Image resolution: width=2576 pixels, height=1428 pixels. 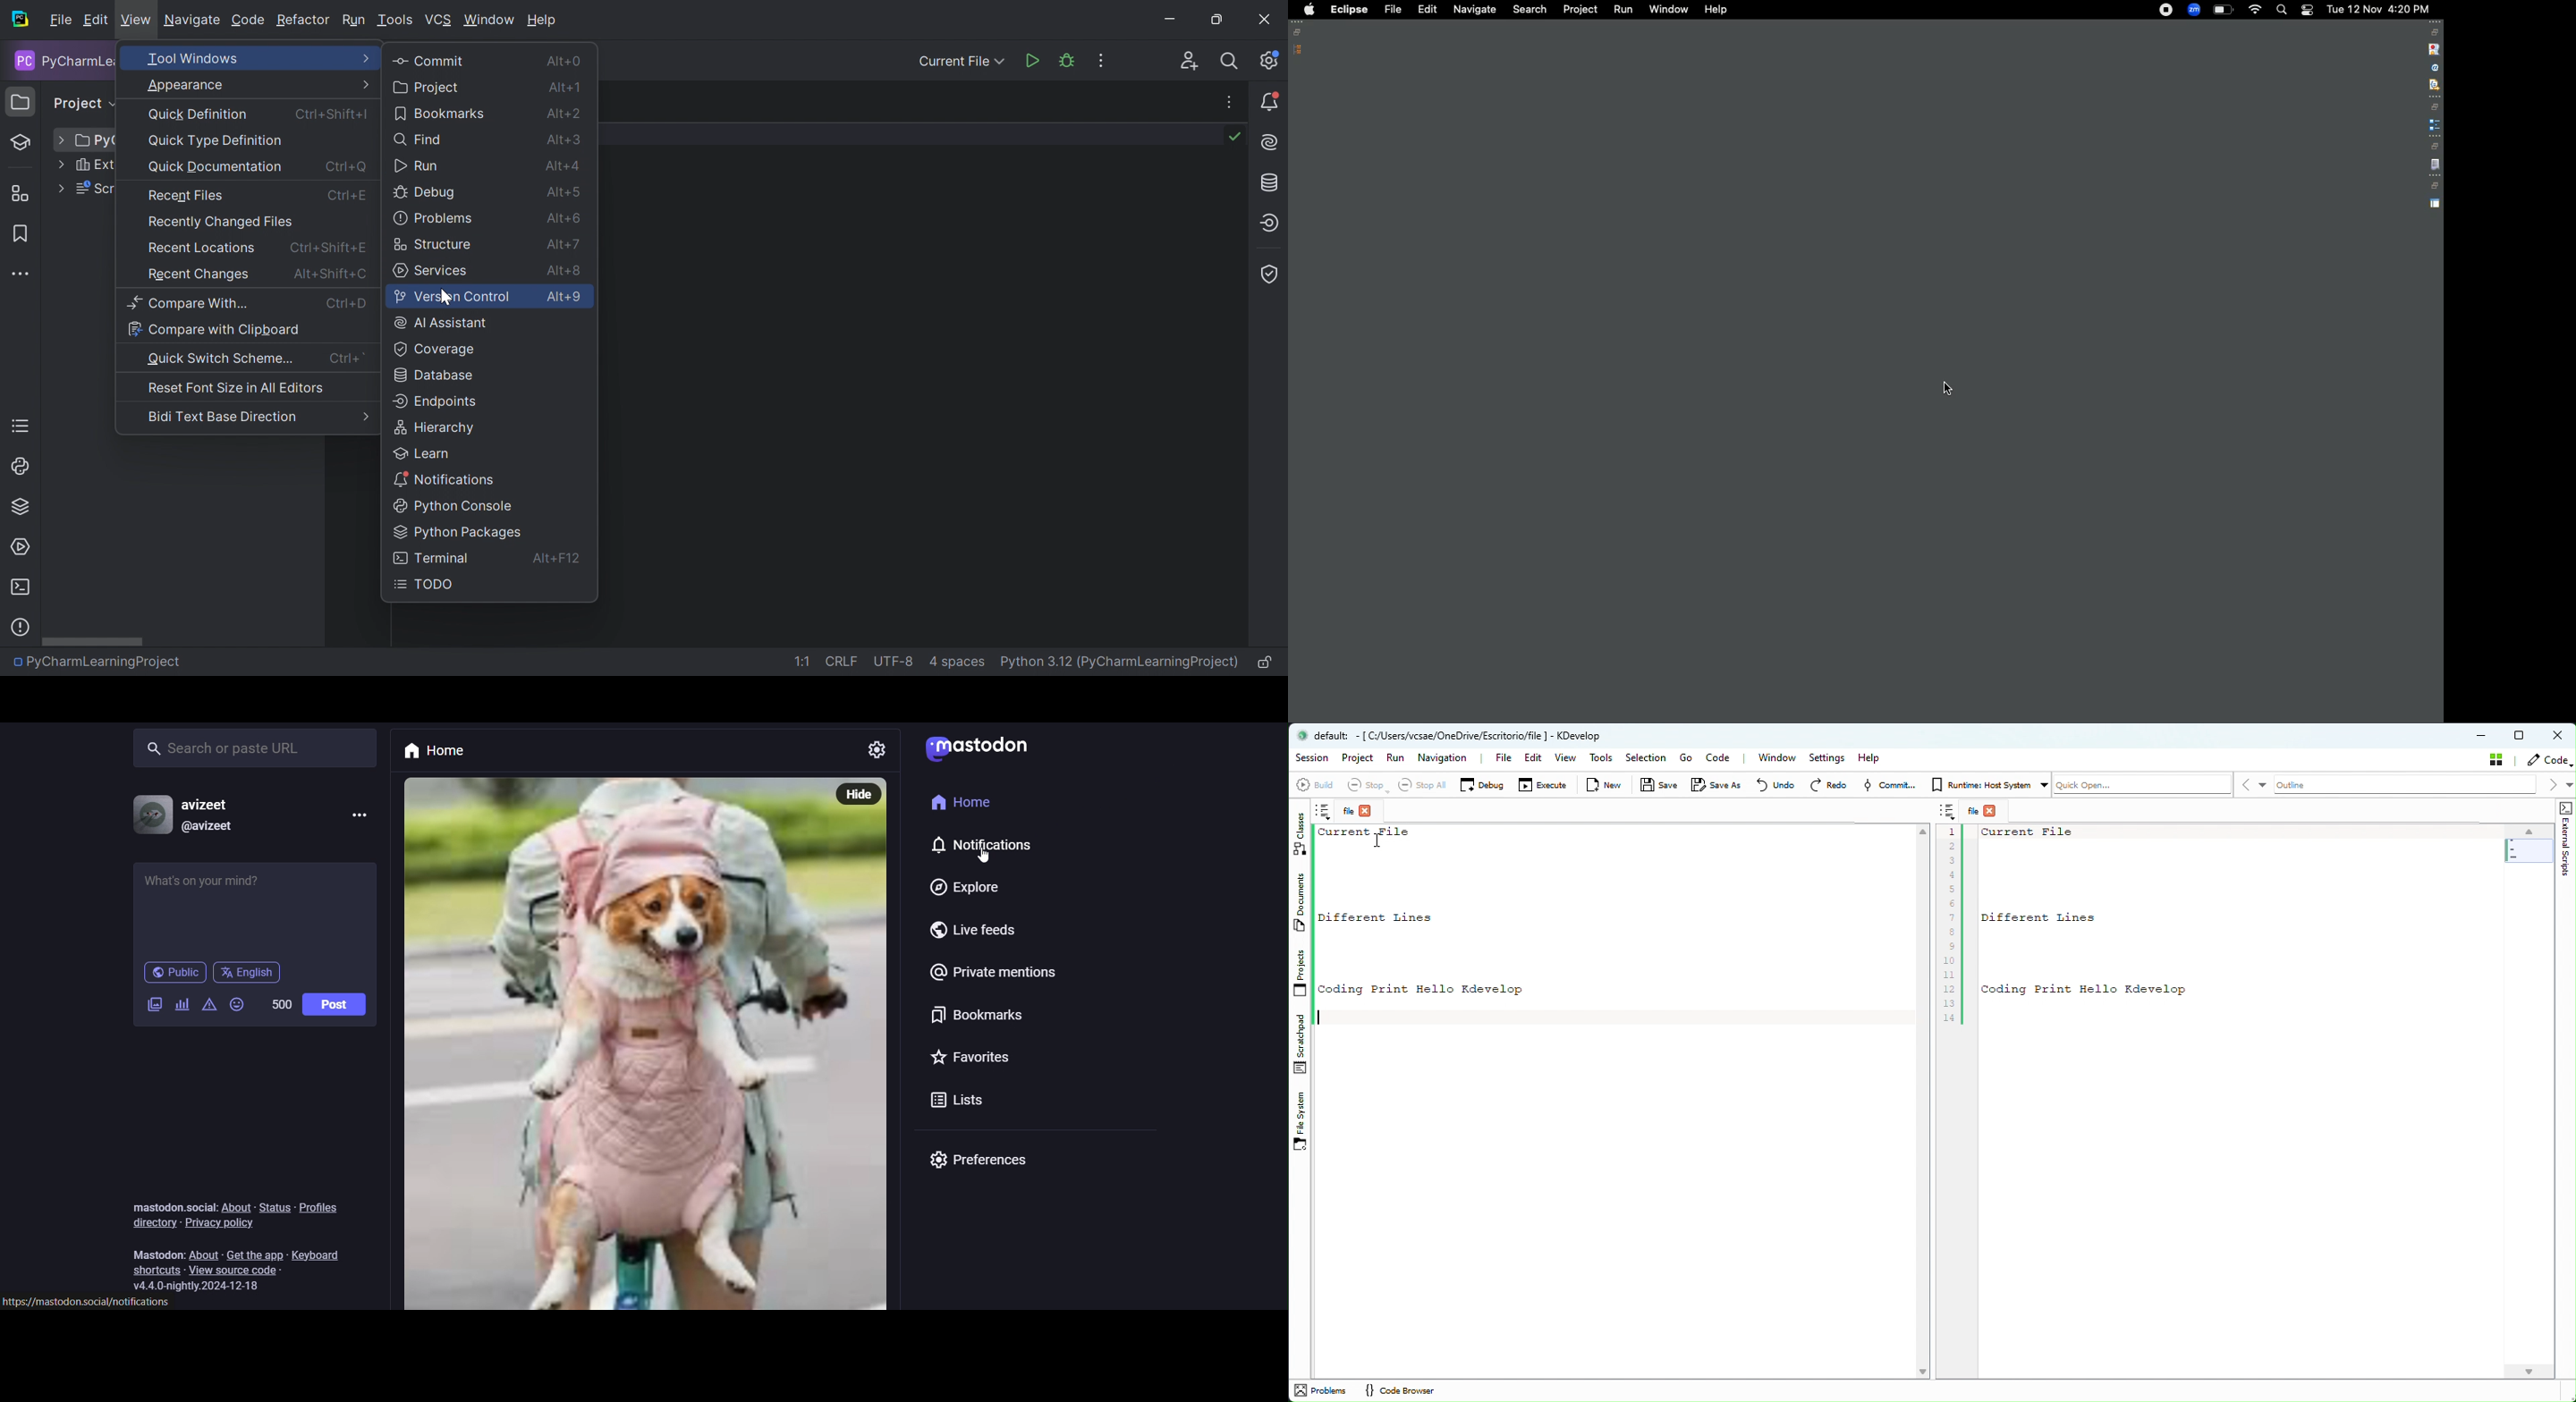 What do you see at coordinates (244, 1272) in the screenshot?
I see `view source code` at bounding box center [244, 1272].